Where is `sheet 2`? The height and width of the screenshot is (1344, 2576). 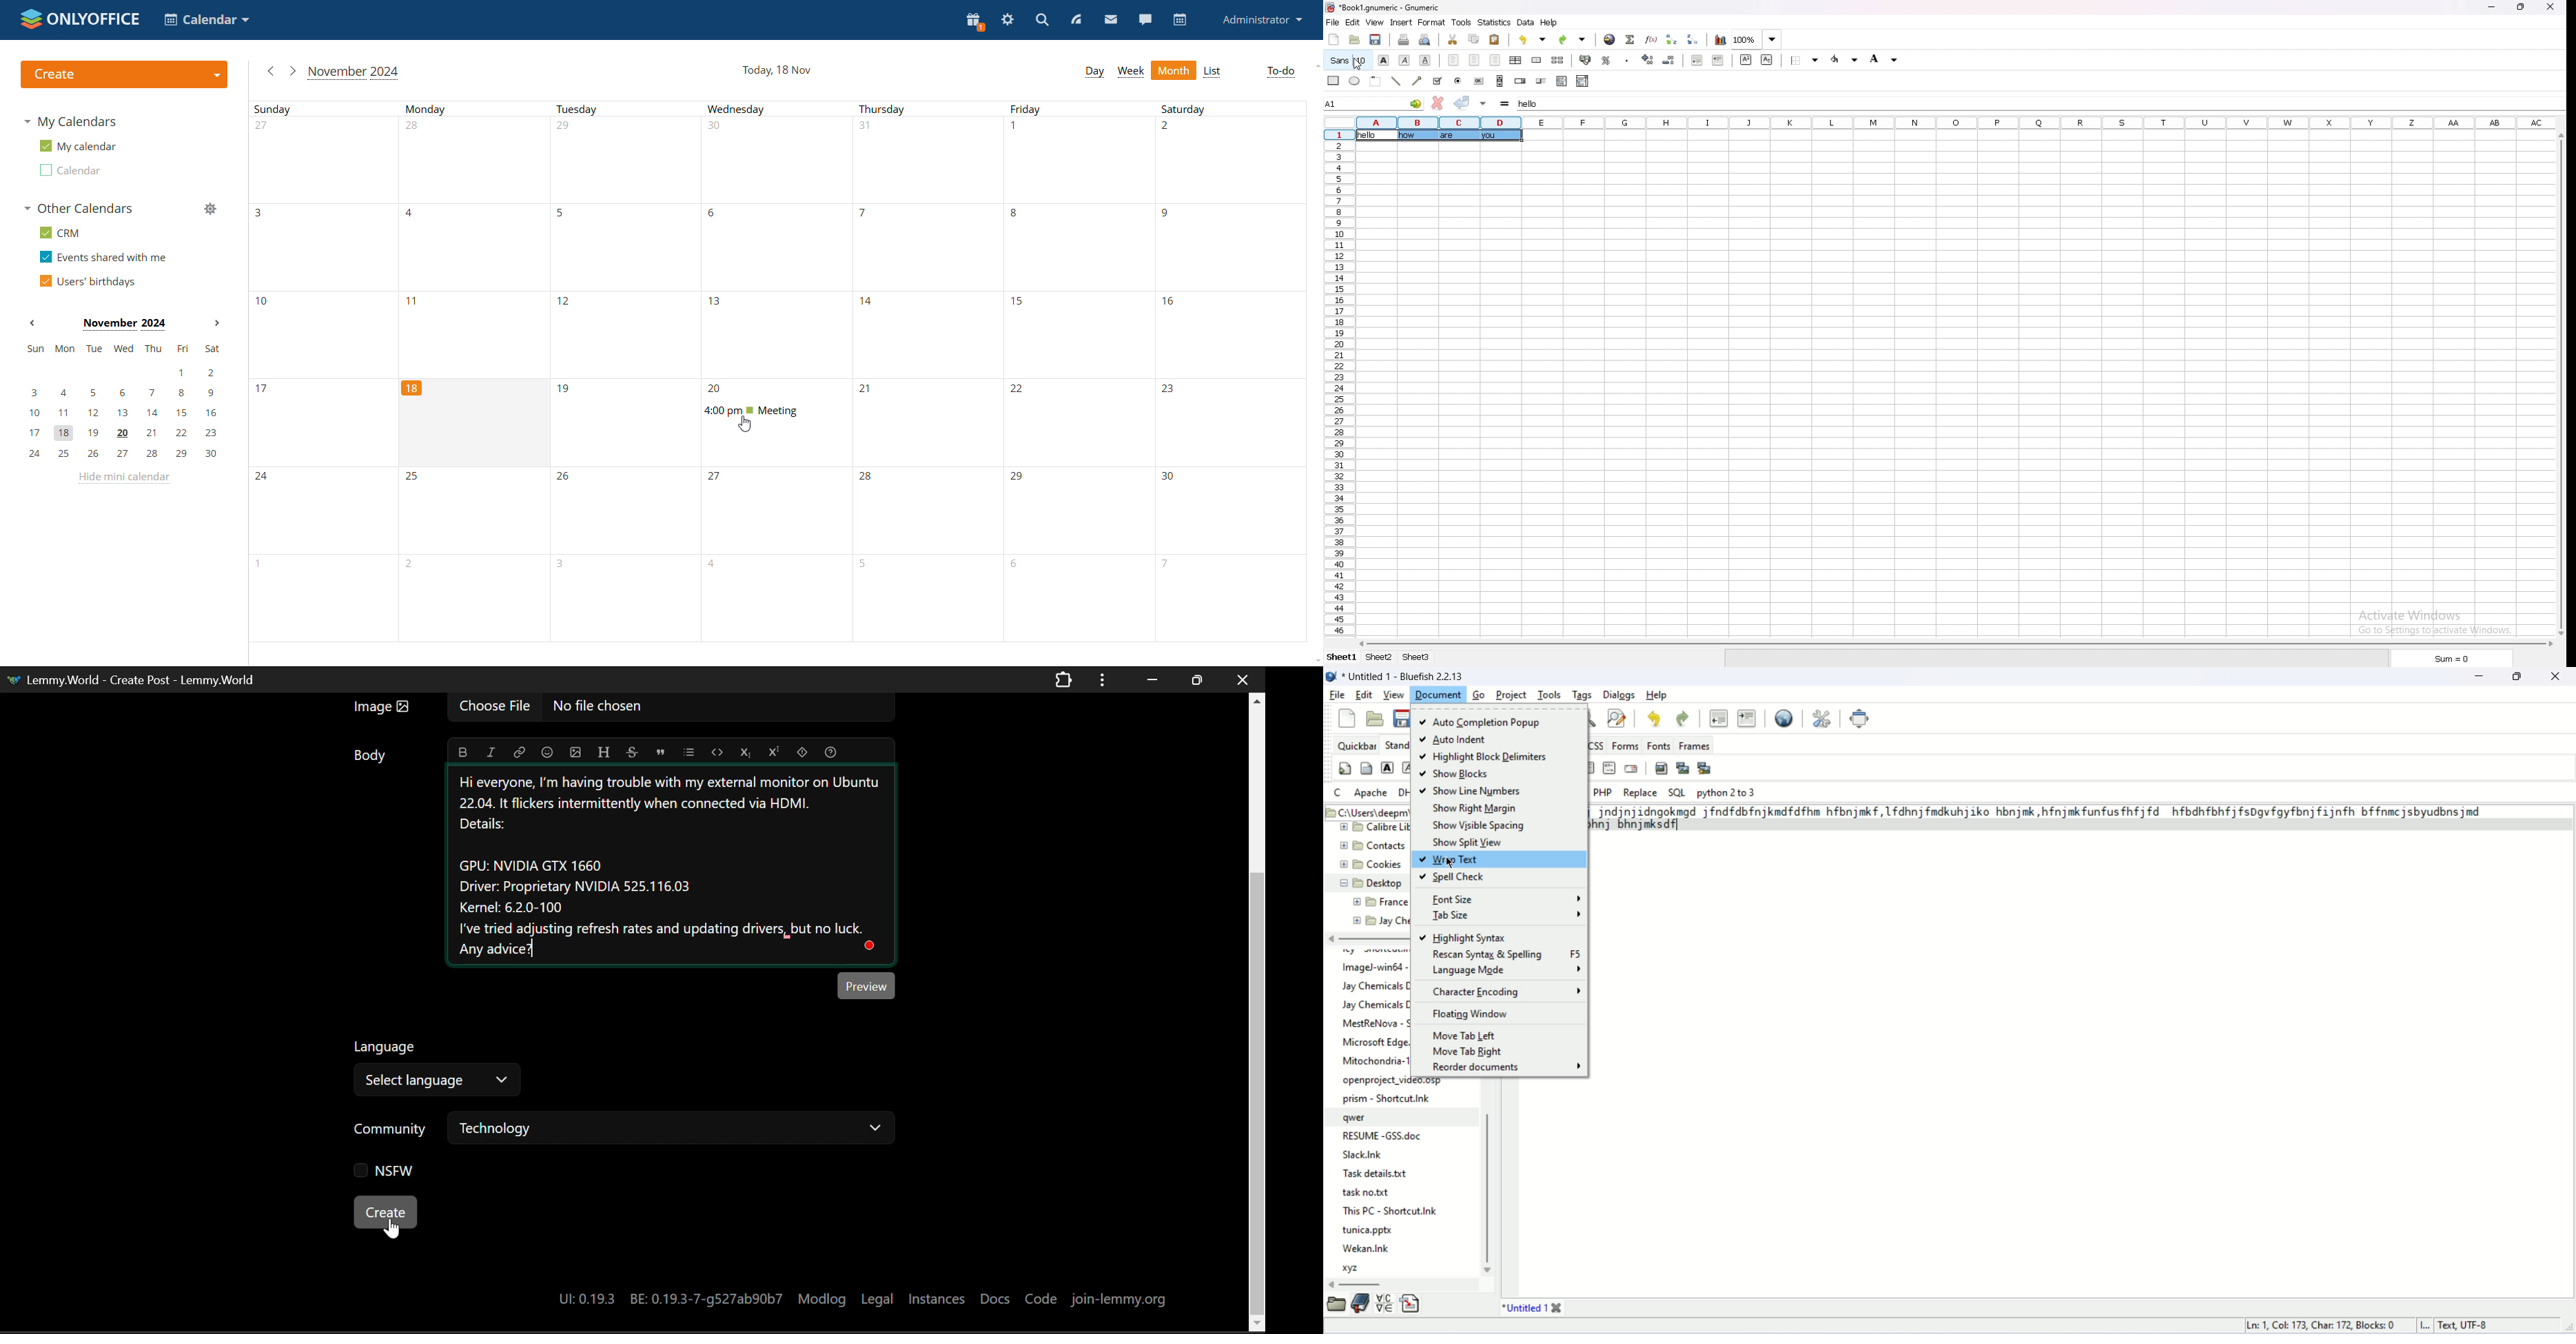
sheet 2 is located at coordinates (1379, 657).